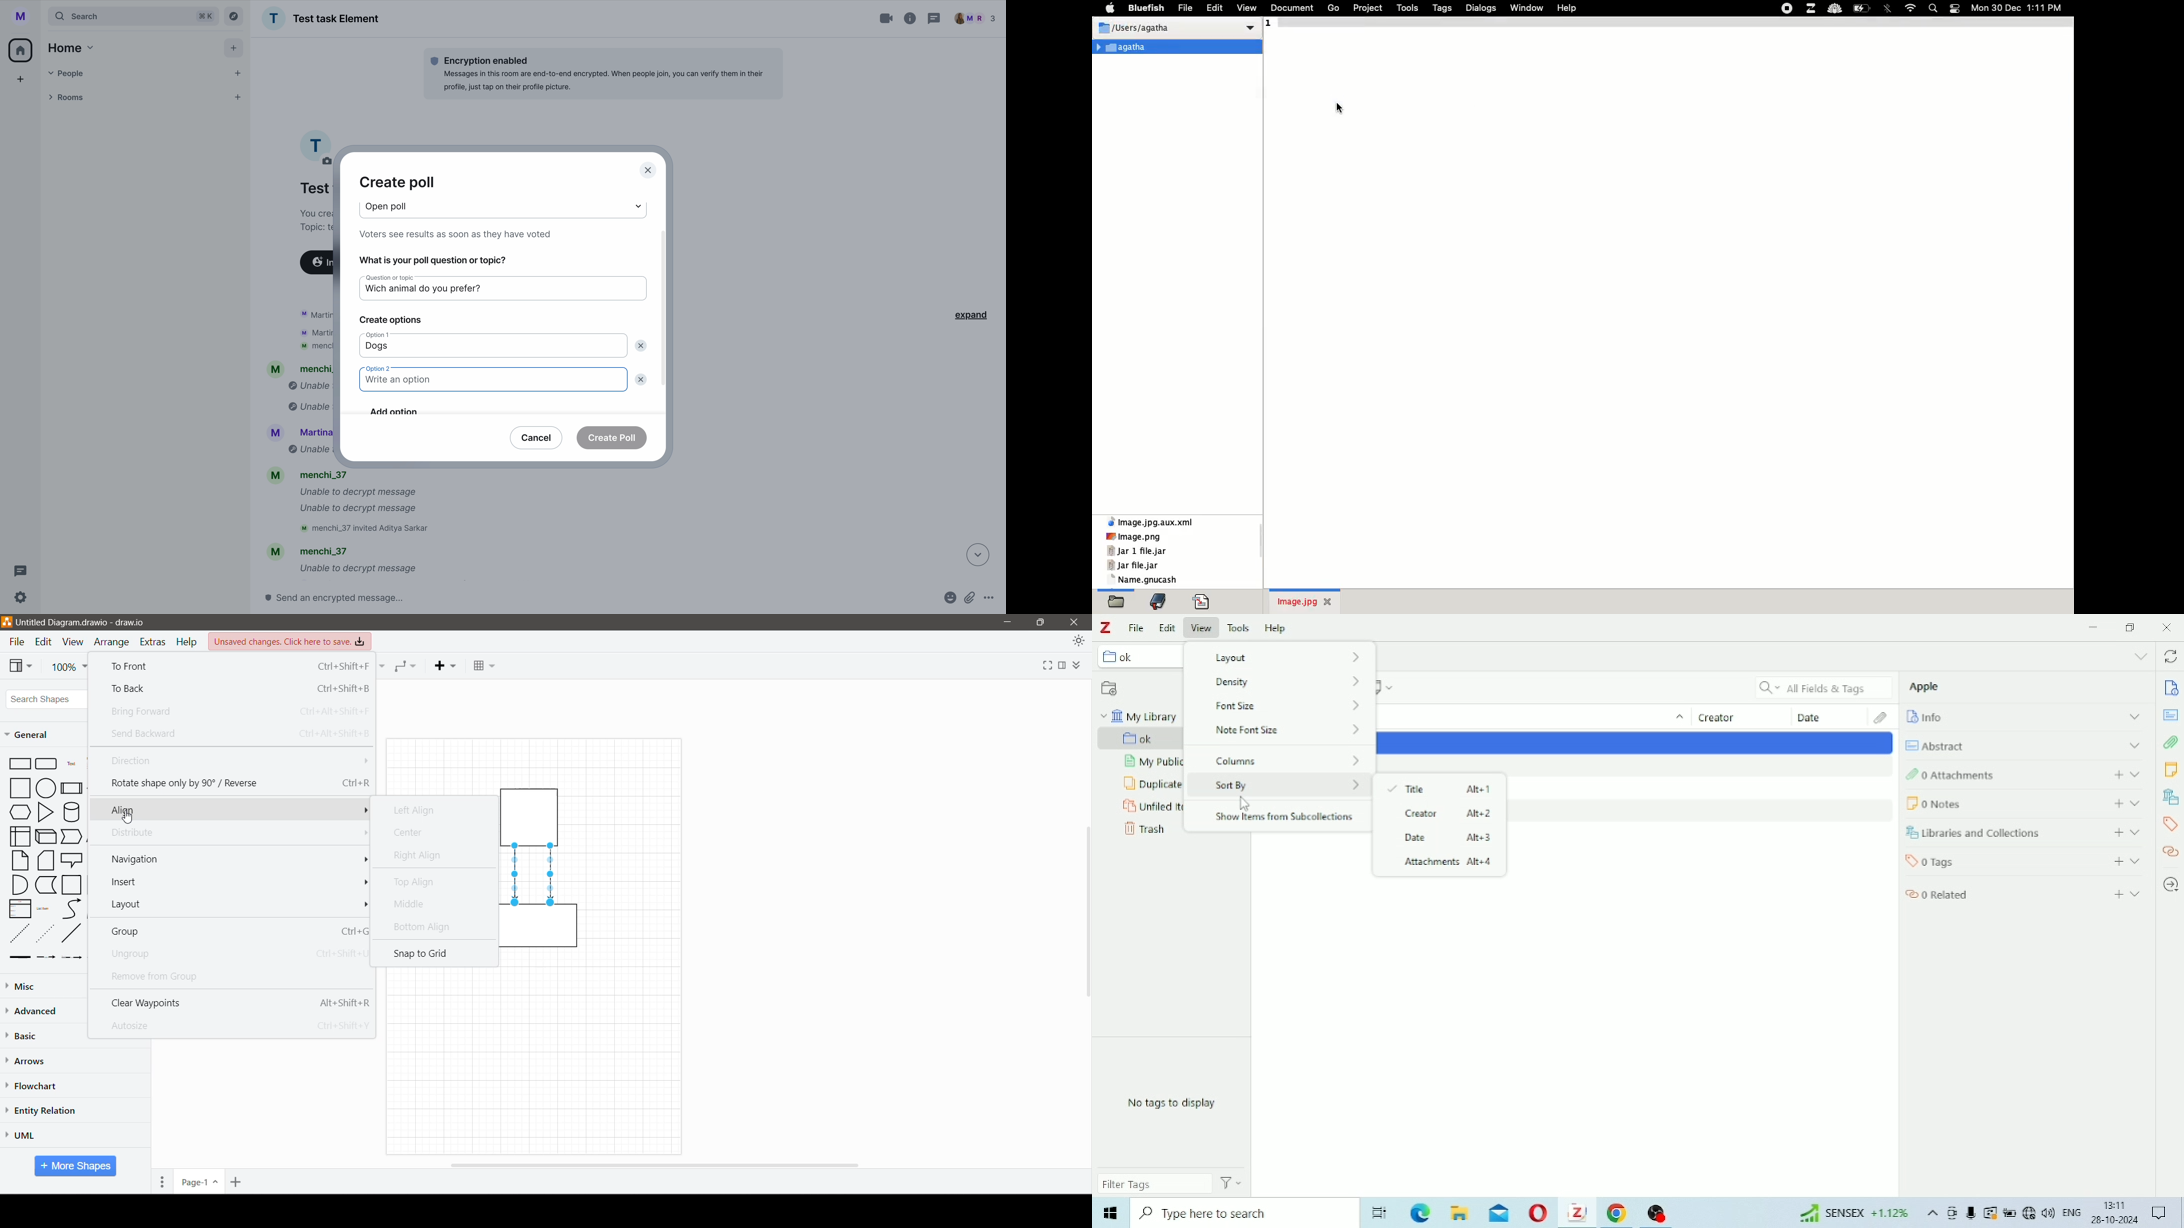 This screenshot has width=2184, height=1232. What do you see at coordinates (1139, 627) in the screenshot?
I see `File` at bounding box center [1139, 627].